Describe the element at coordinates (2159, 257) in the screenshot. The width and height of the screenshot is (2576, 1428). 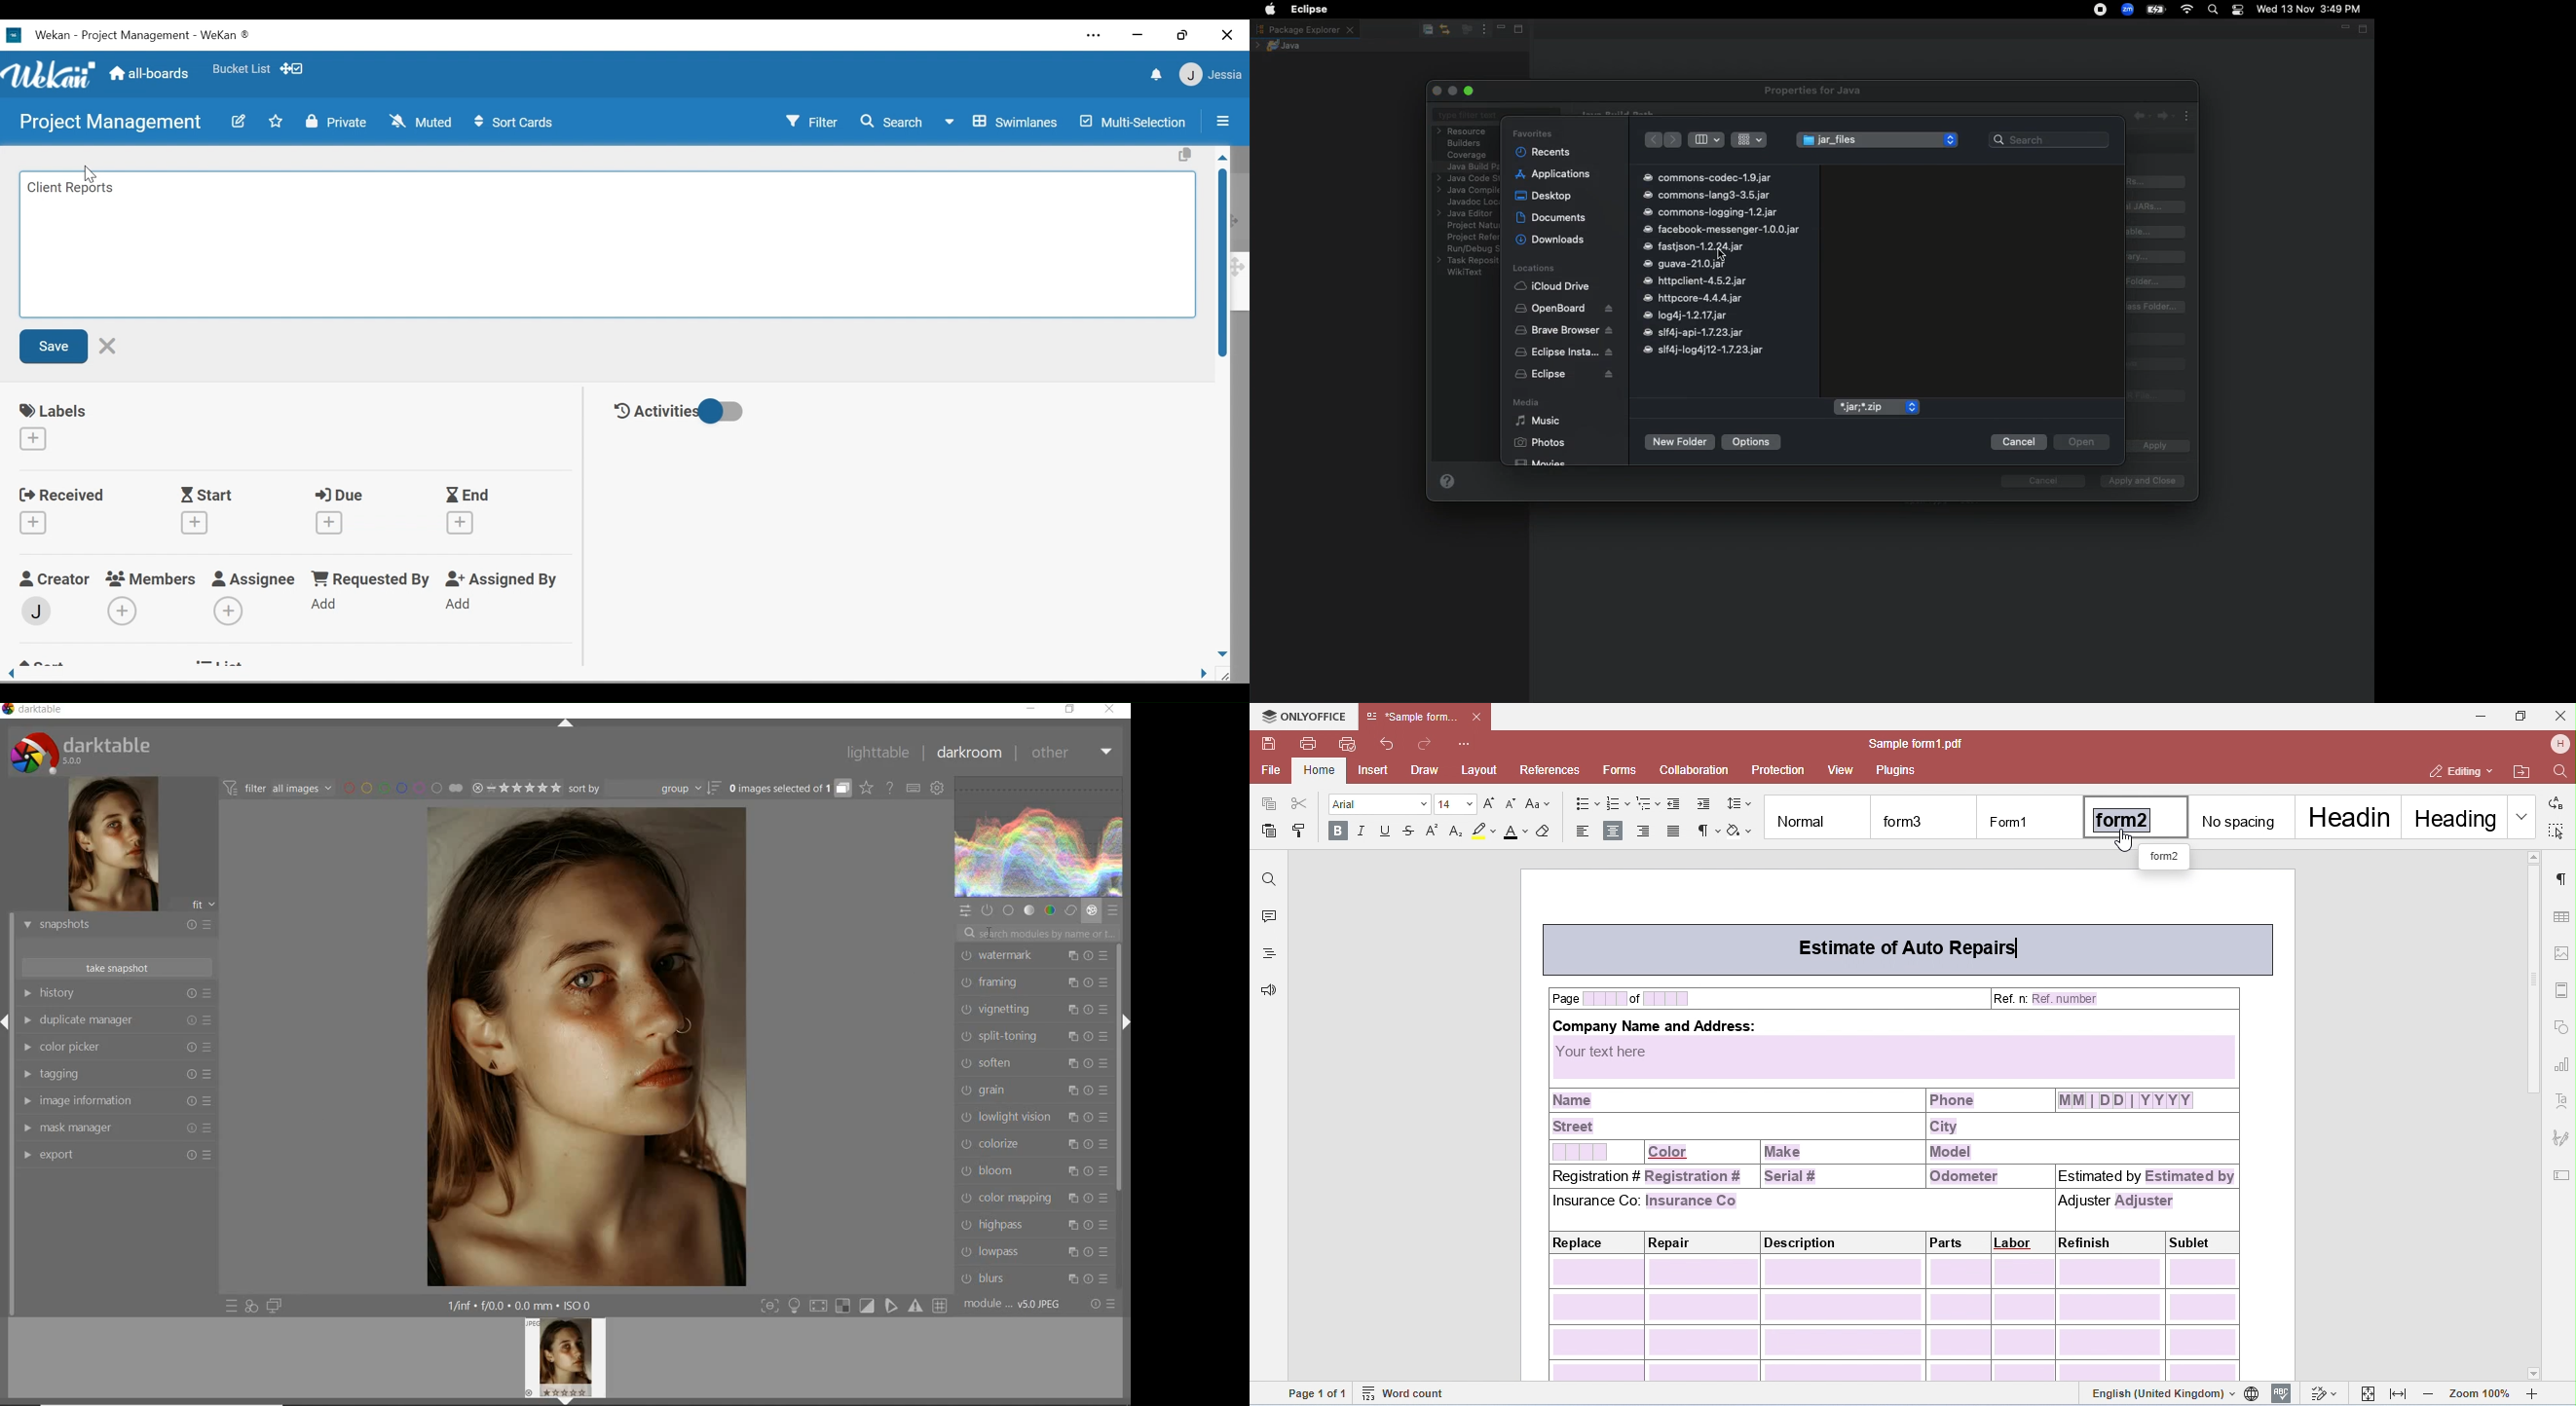
I see `Add library` at that location.